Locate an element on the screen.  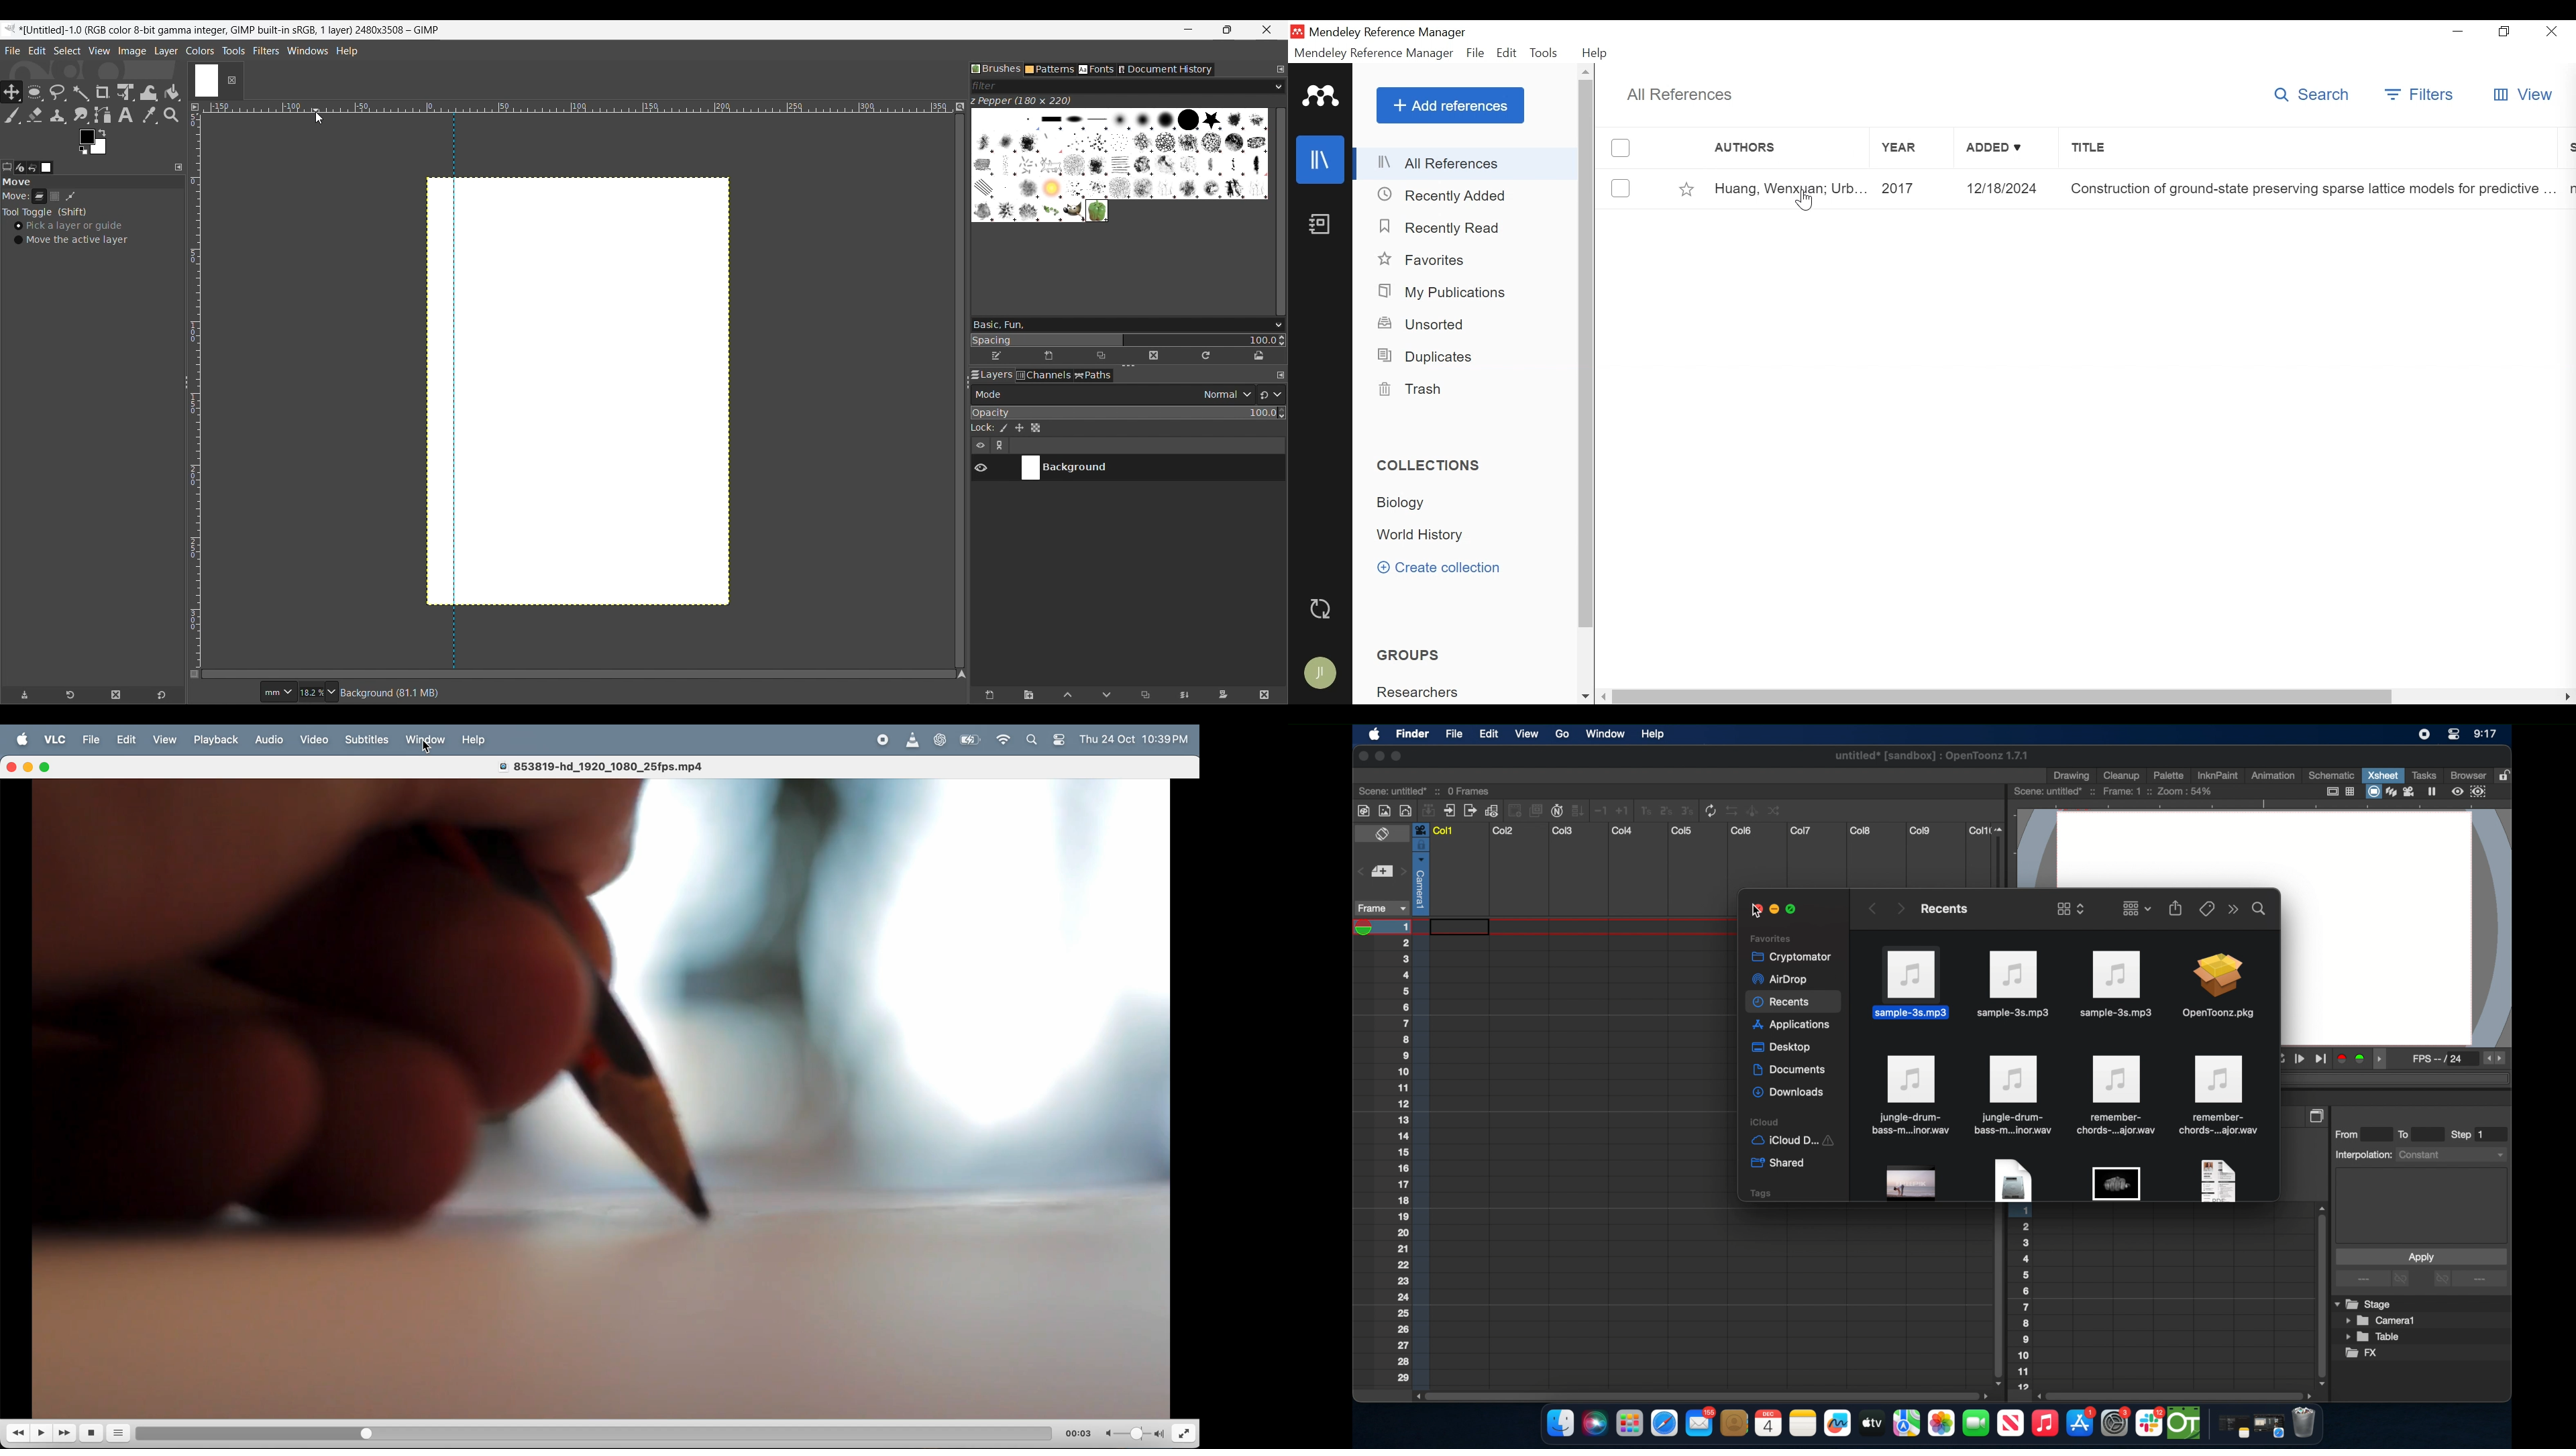
Increase/Decrease opacity is located at coordinates (1281, 413).